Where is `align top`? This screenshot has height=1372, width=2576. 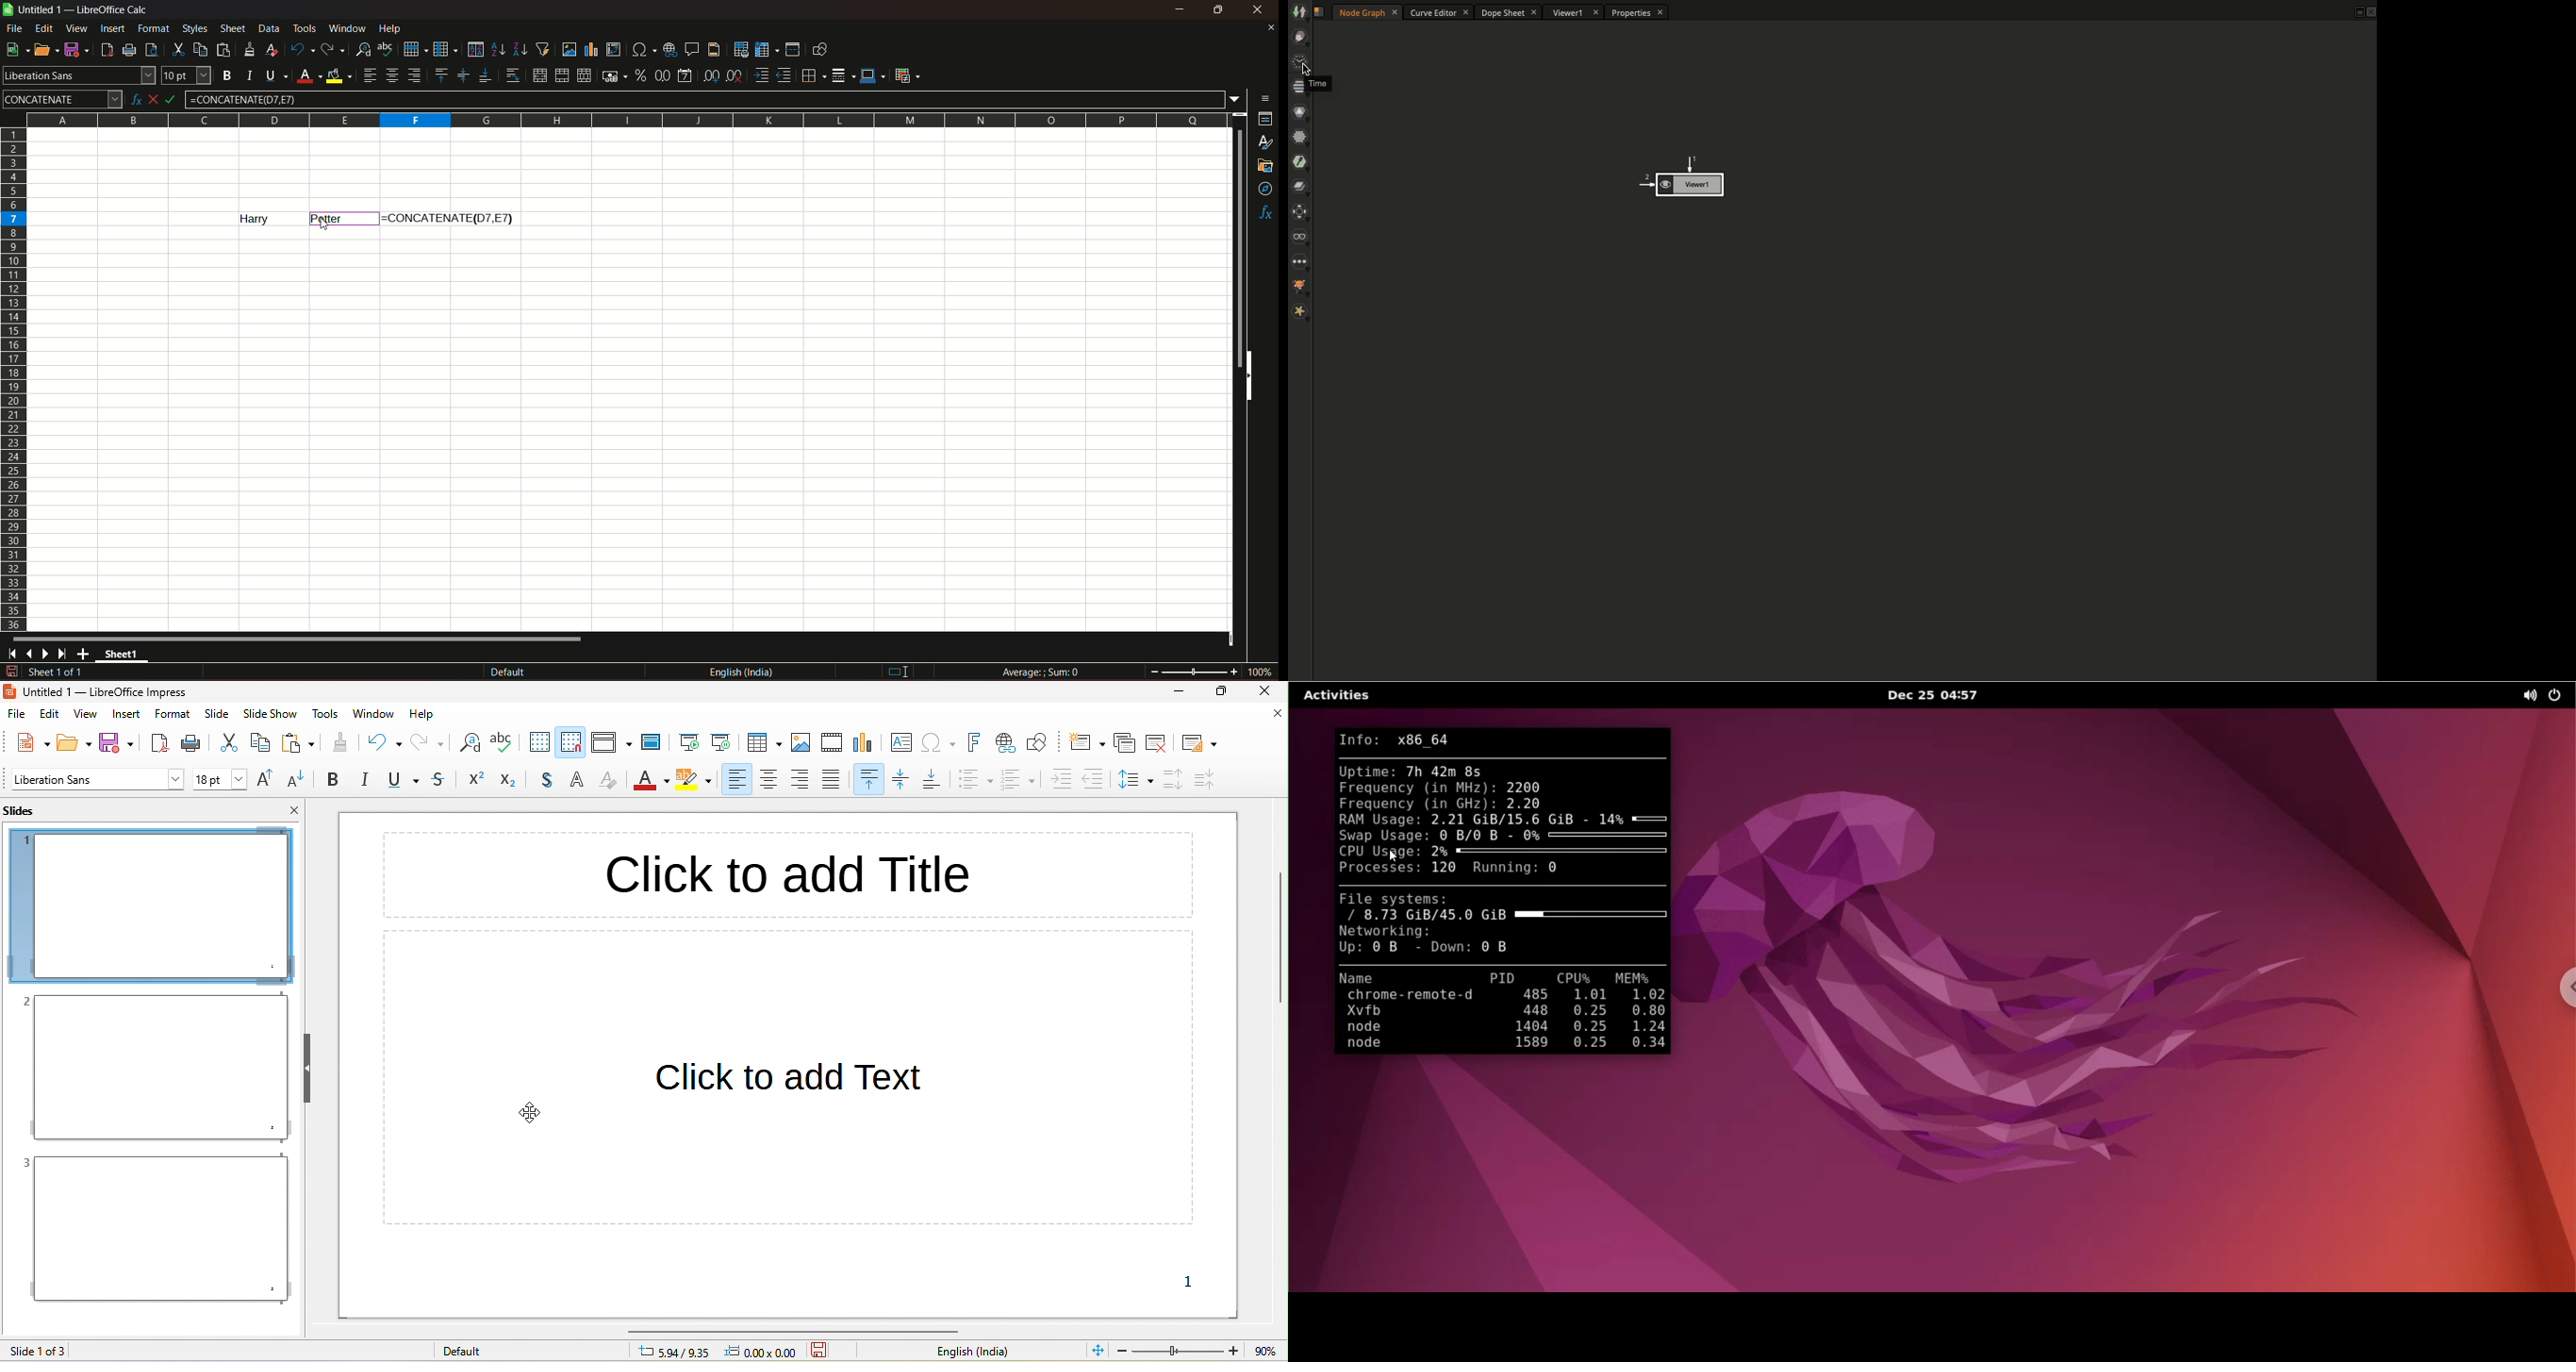 align top is located at coordinates (440, 75).